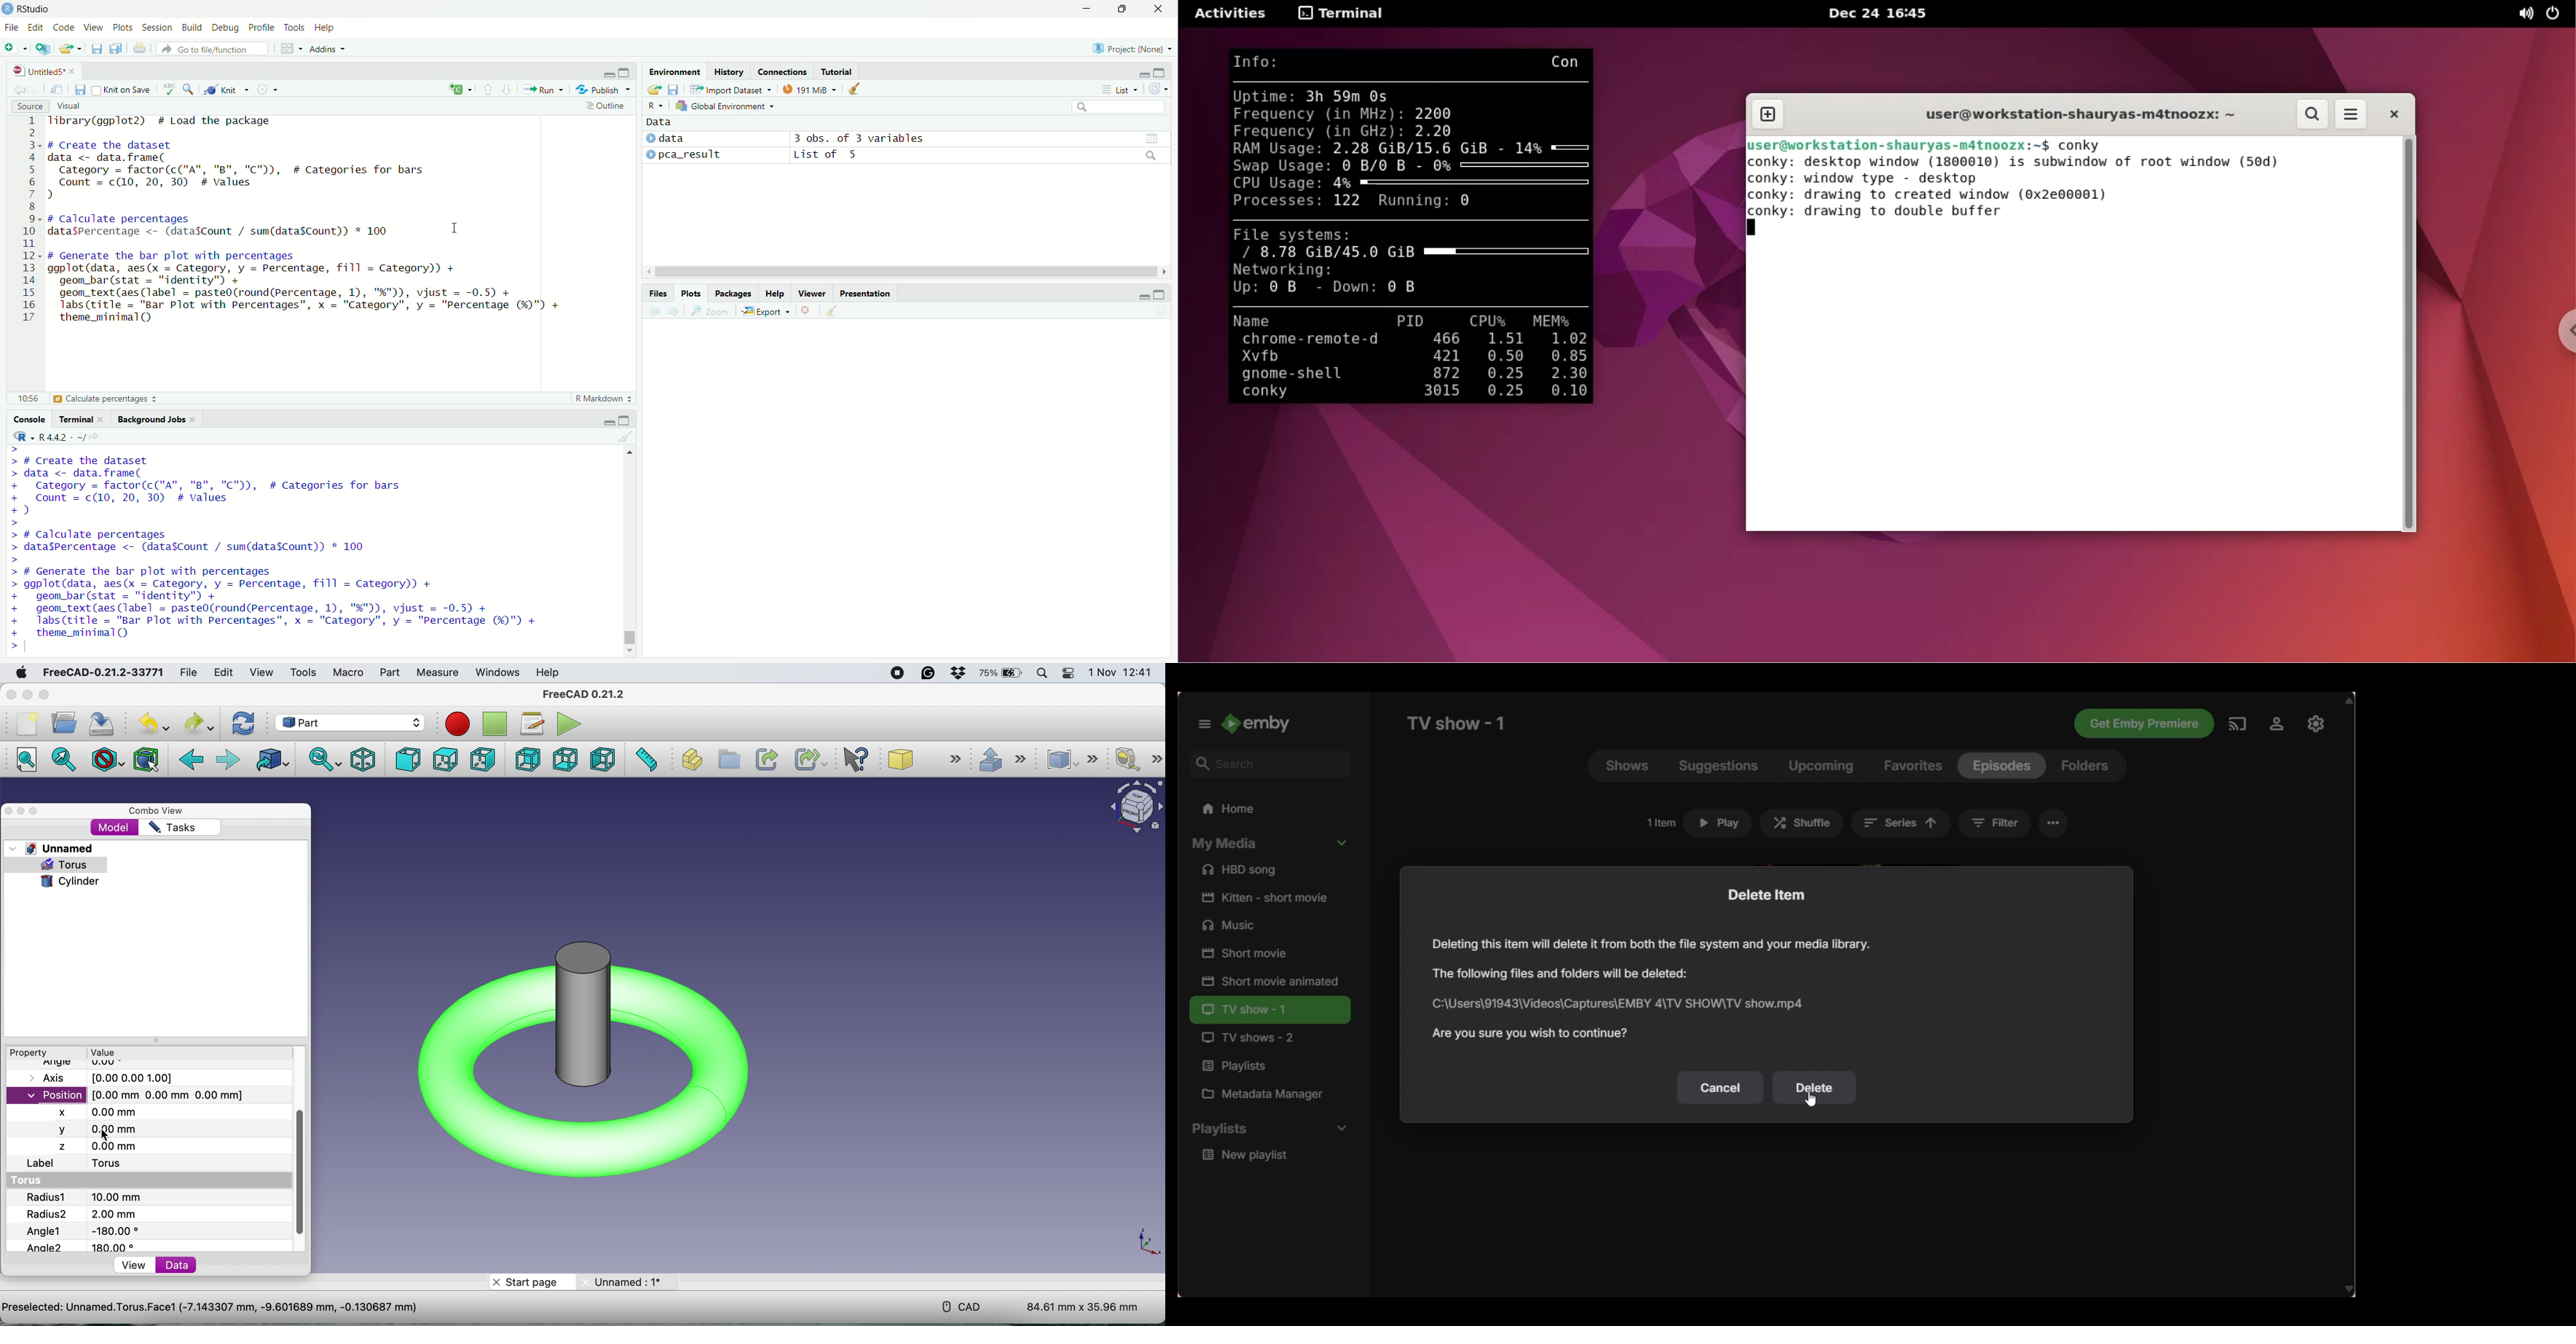  What do you see at coordinates (190, 89) in the screenshot?
I see `find and repace` at bounding box center [190, 89].